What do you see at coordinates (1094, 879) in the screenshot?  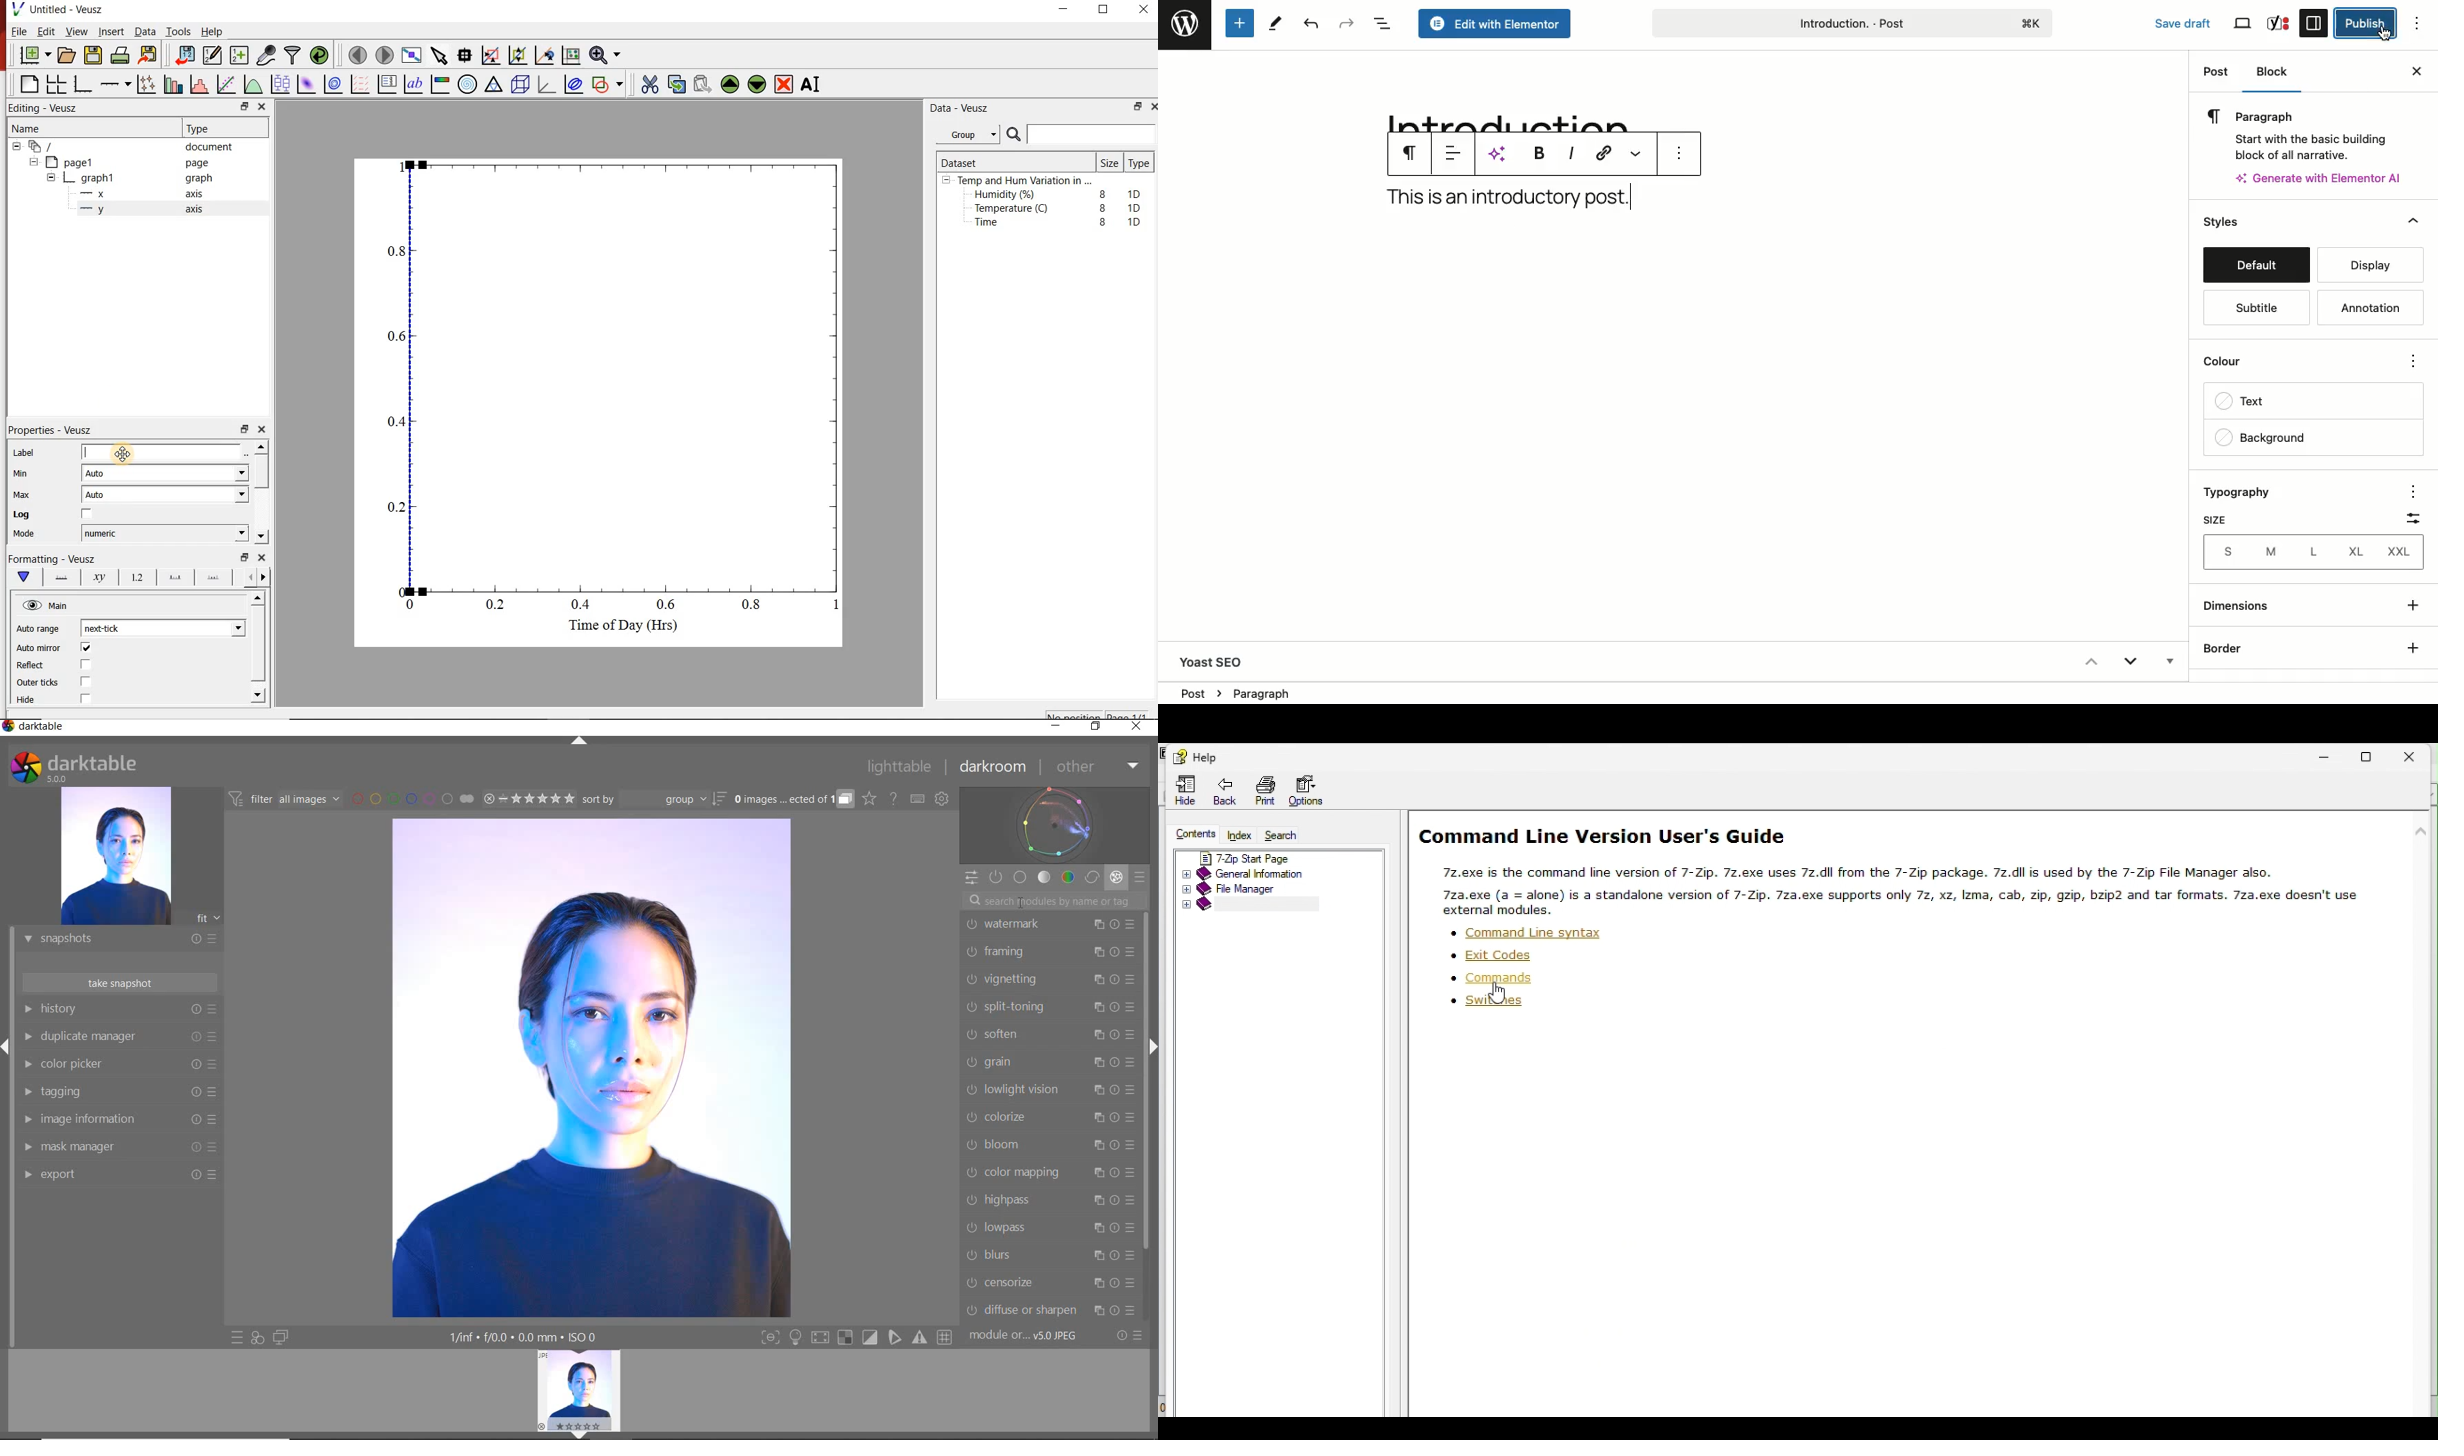 I see `CORRECT` at bounding box center [1094, 879].